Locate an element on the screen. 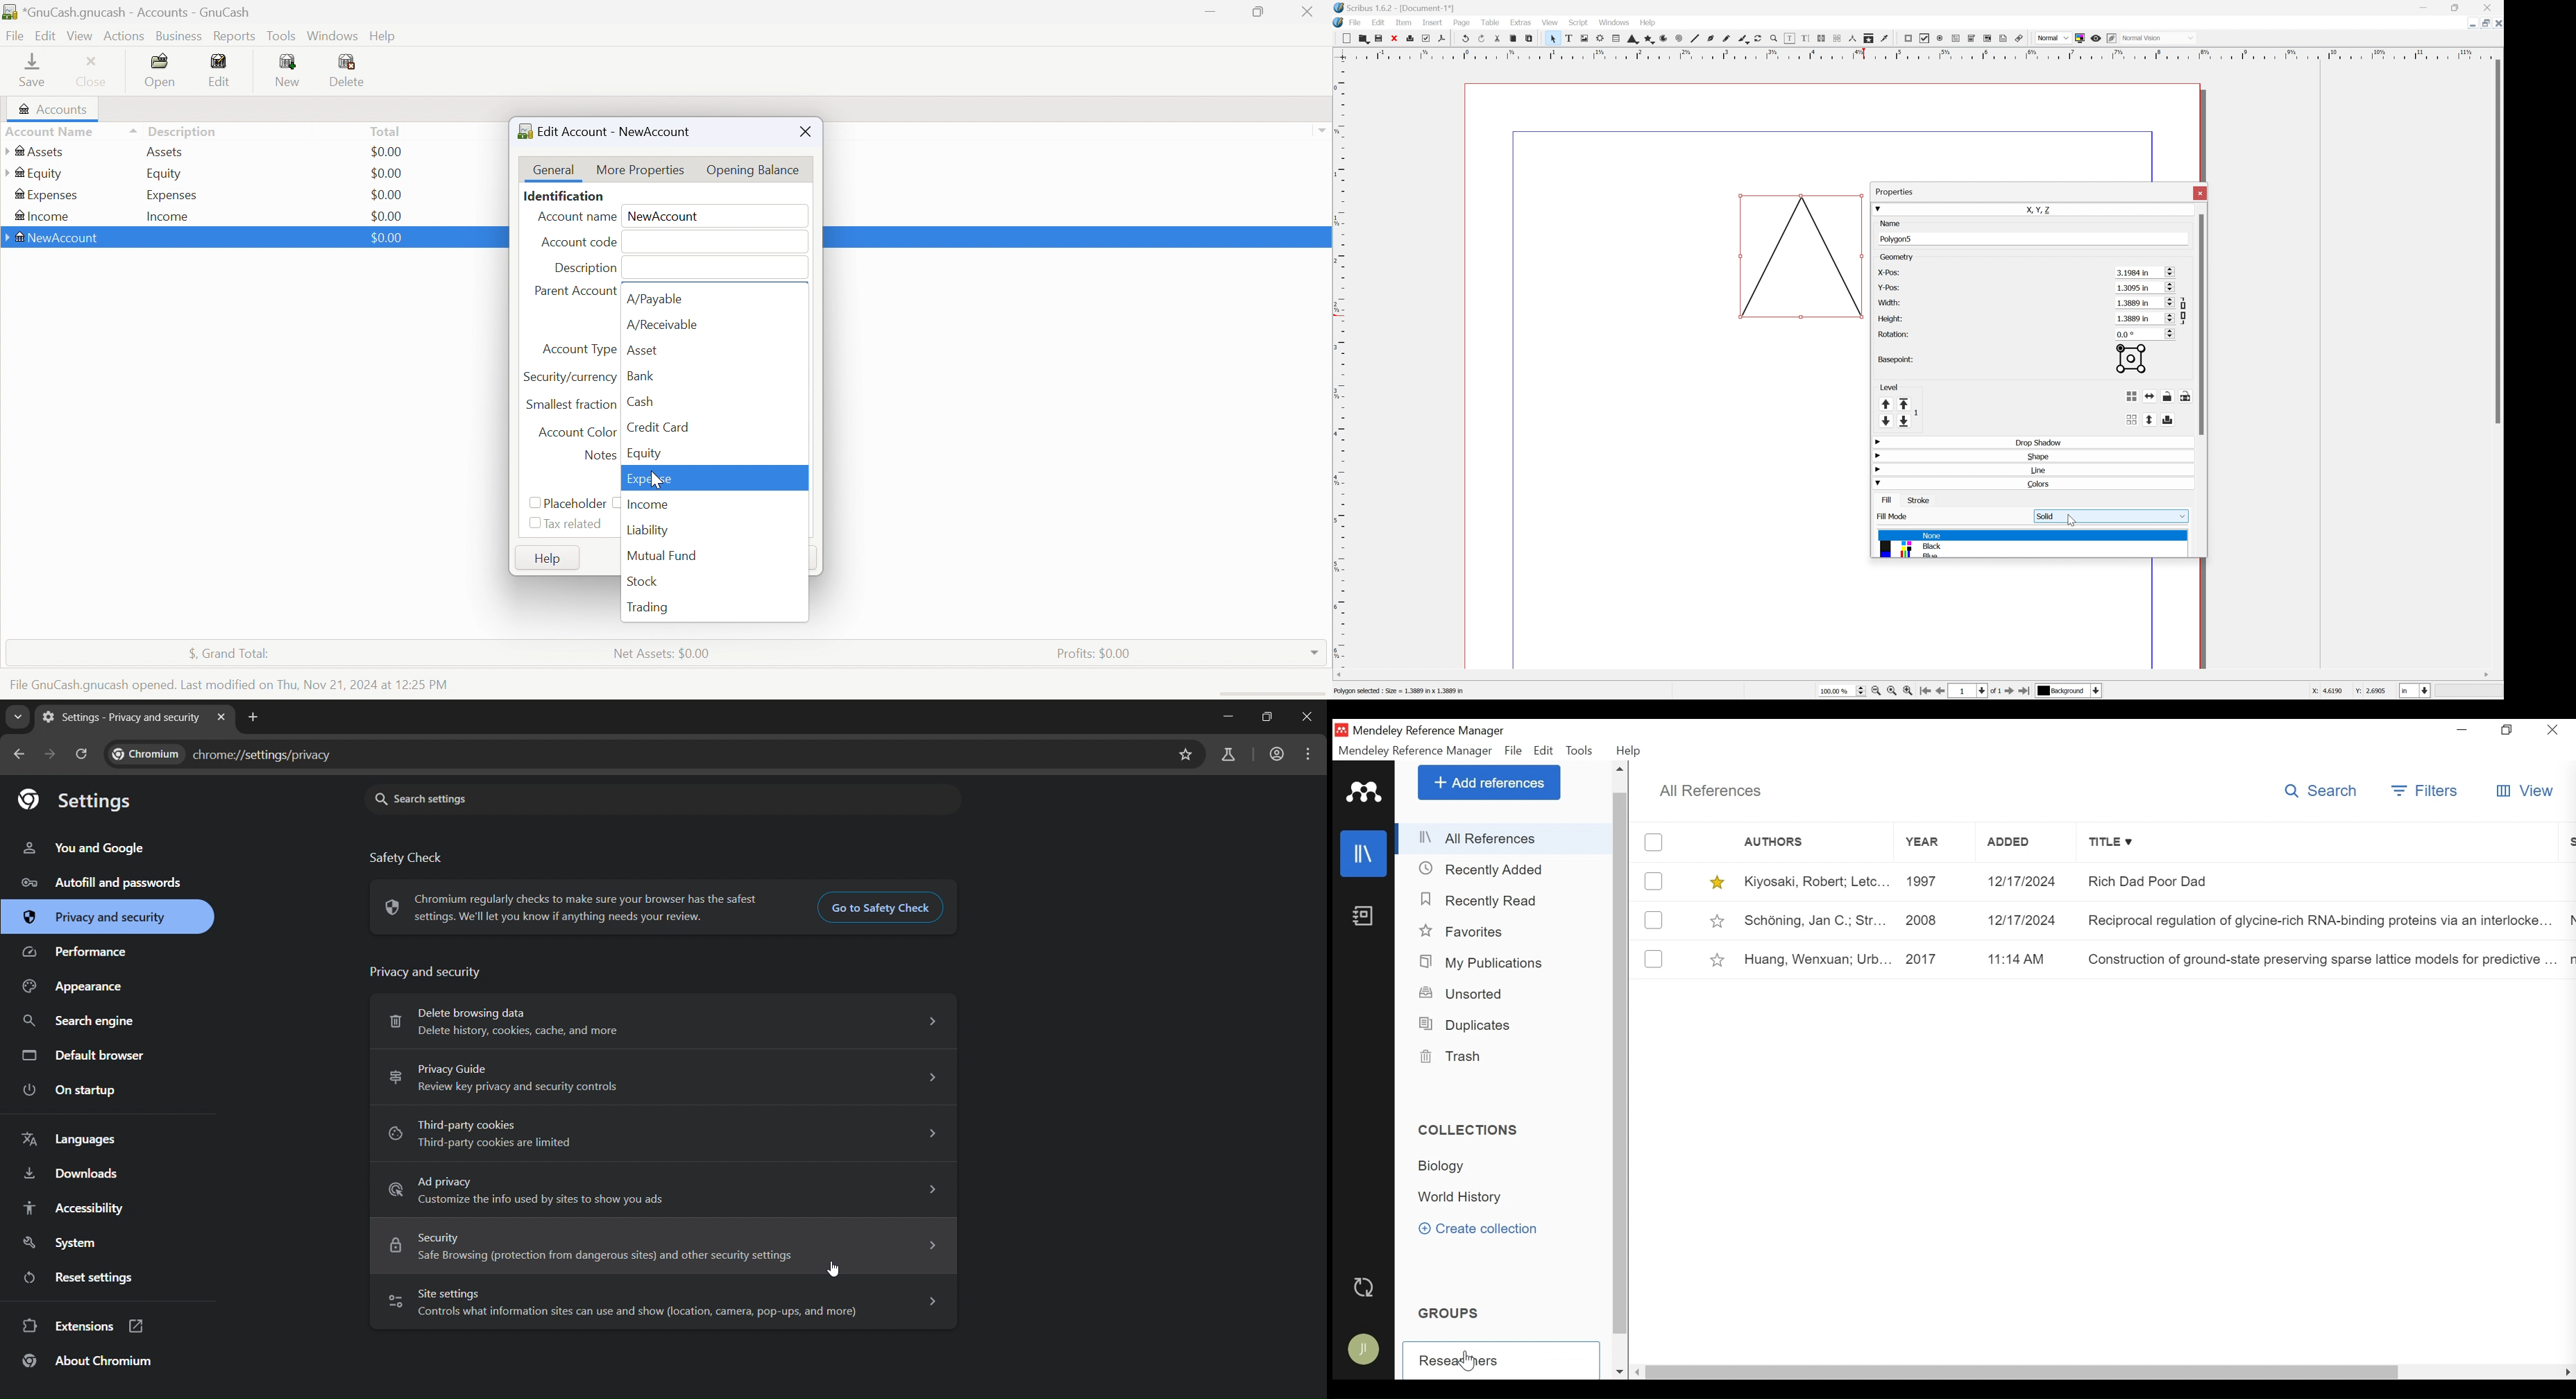 The width and height of the screenshot is (2576, 1400). Scroll down is located at coordinates (1621, 1371).